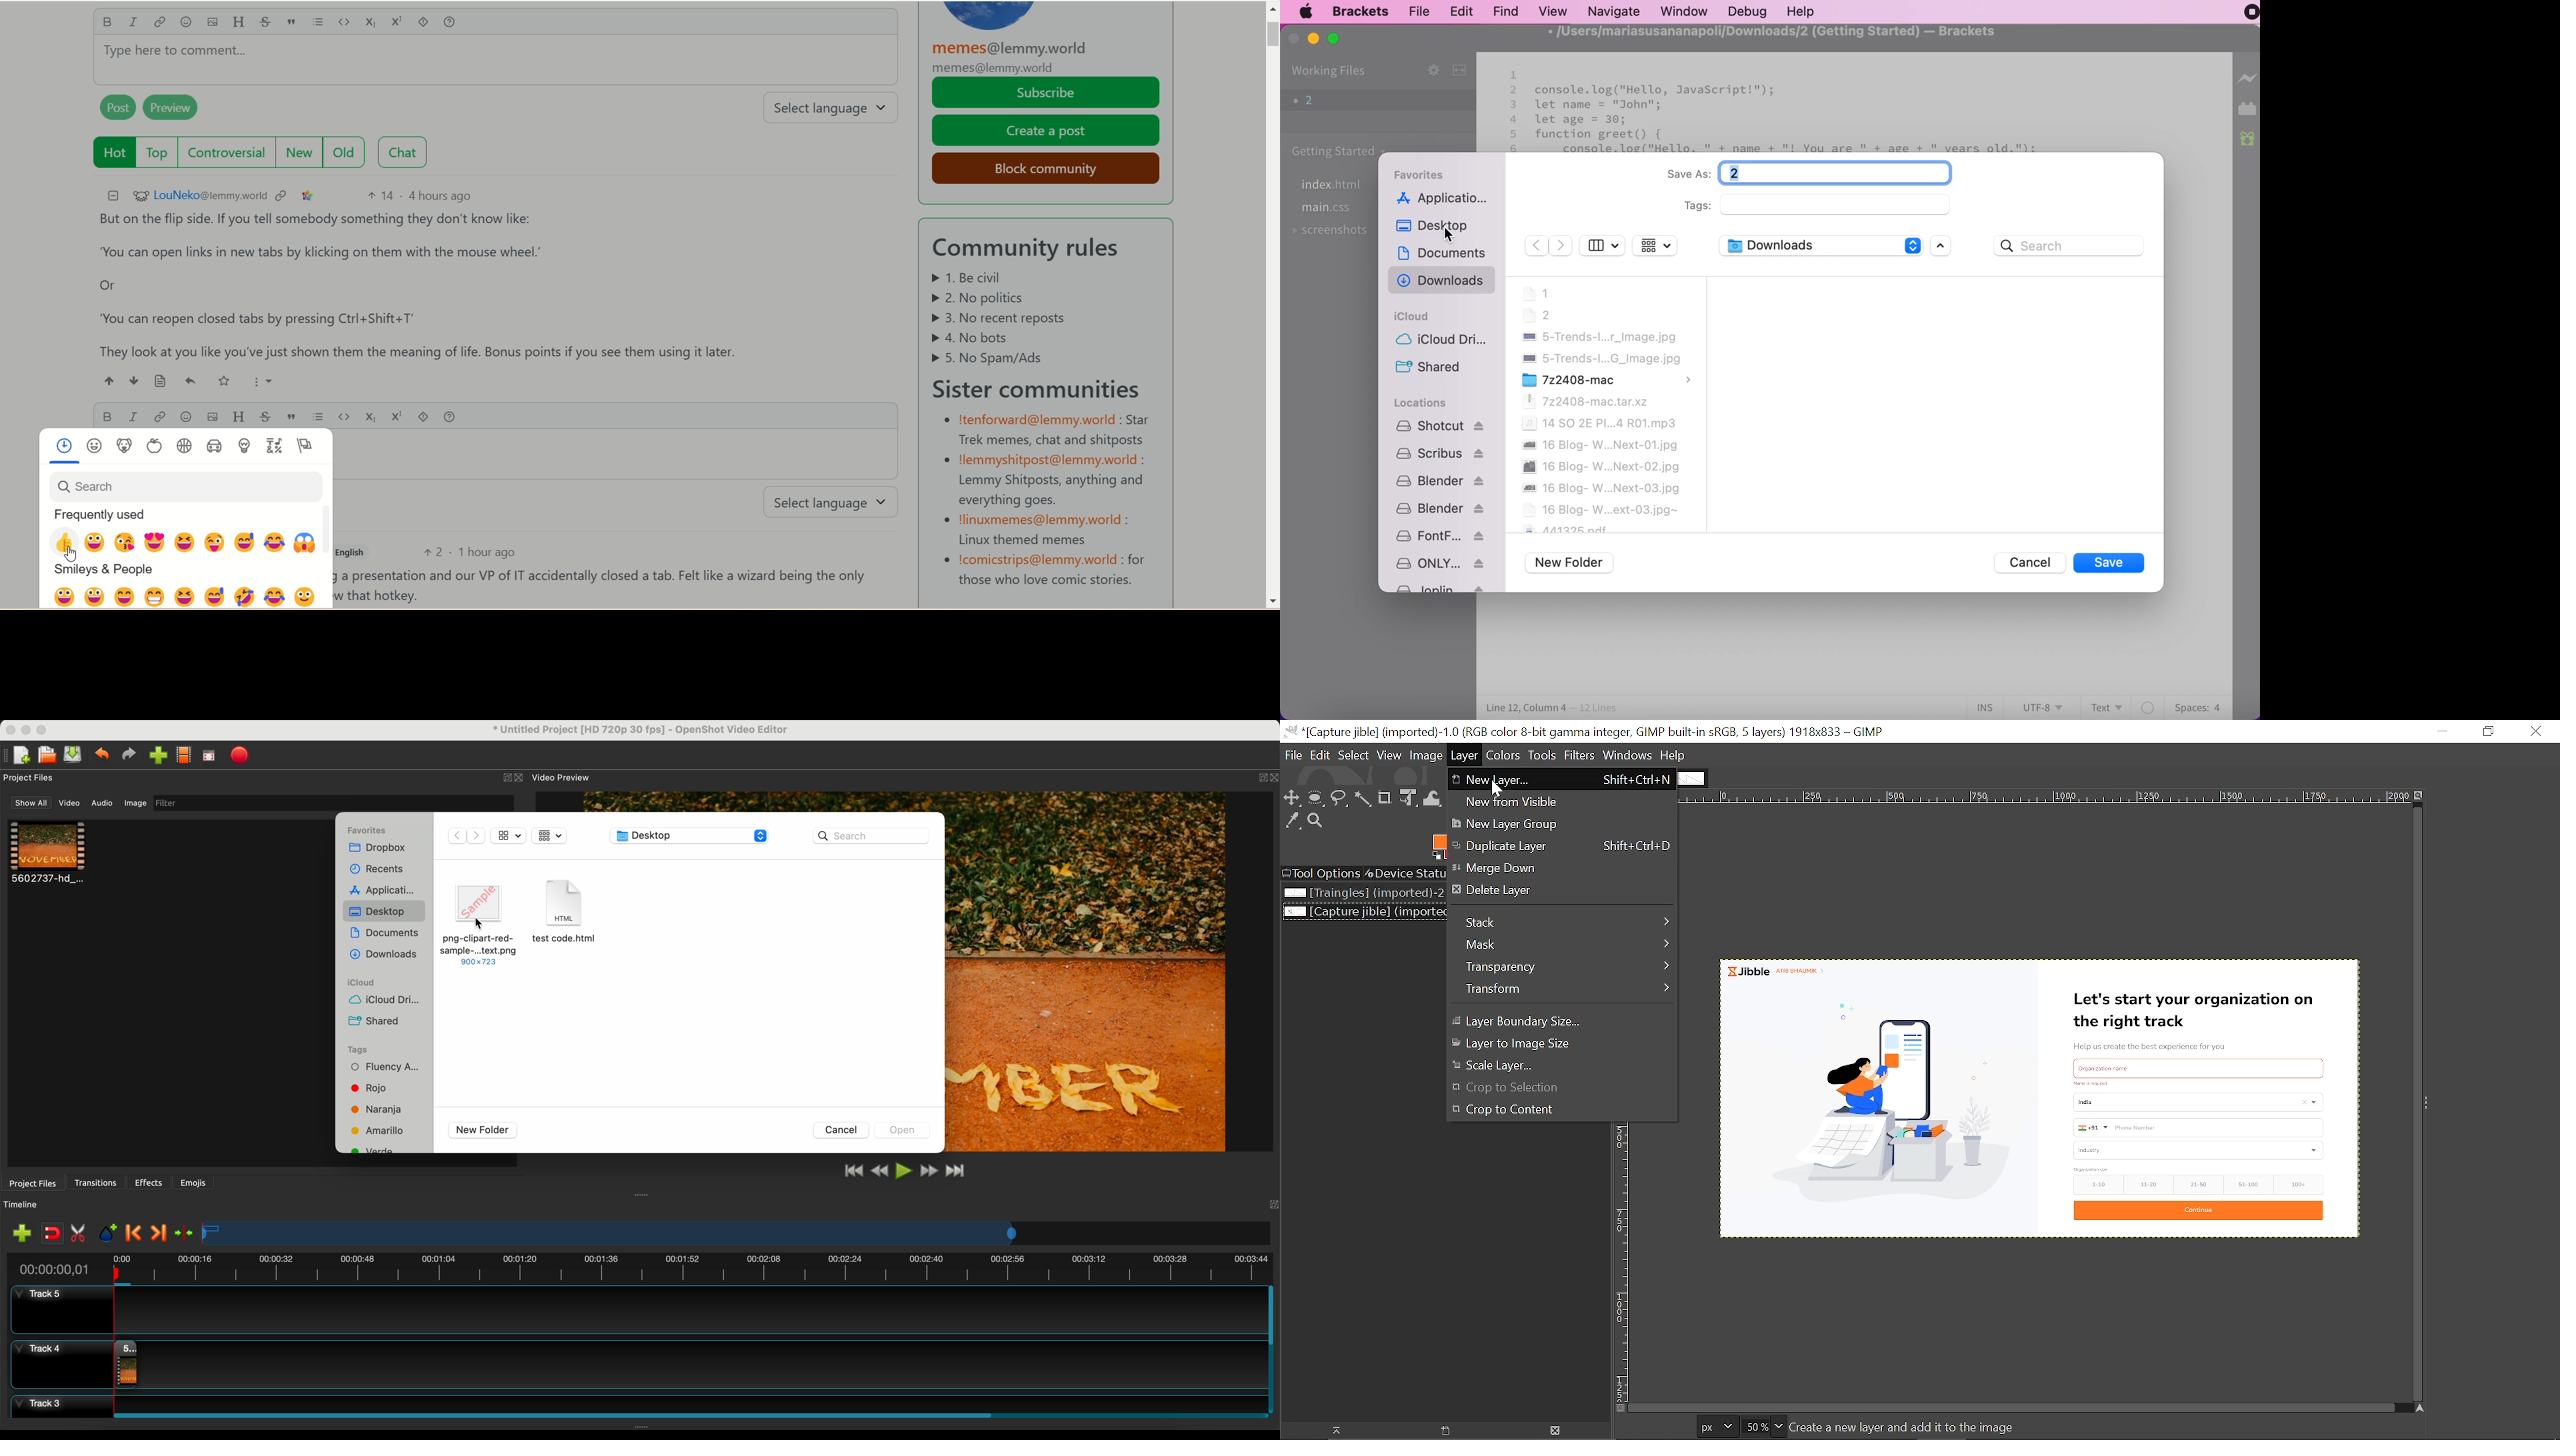 This screenshot has width=2576, height=1456. I want to click on 14 SO 2E PI...4  R01.mp3, so click(1598, 423).